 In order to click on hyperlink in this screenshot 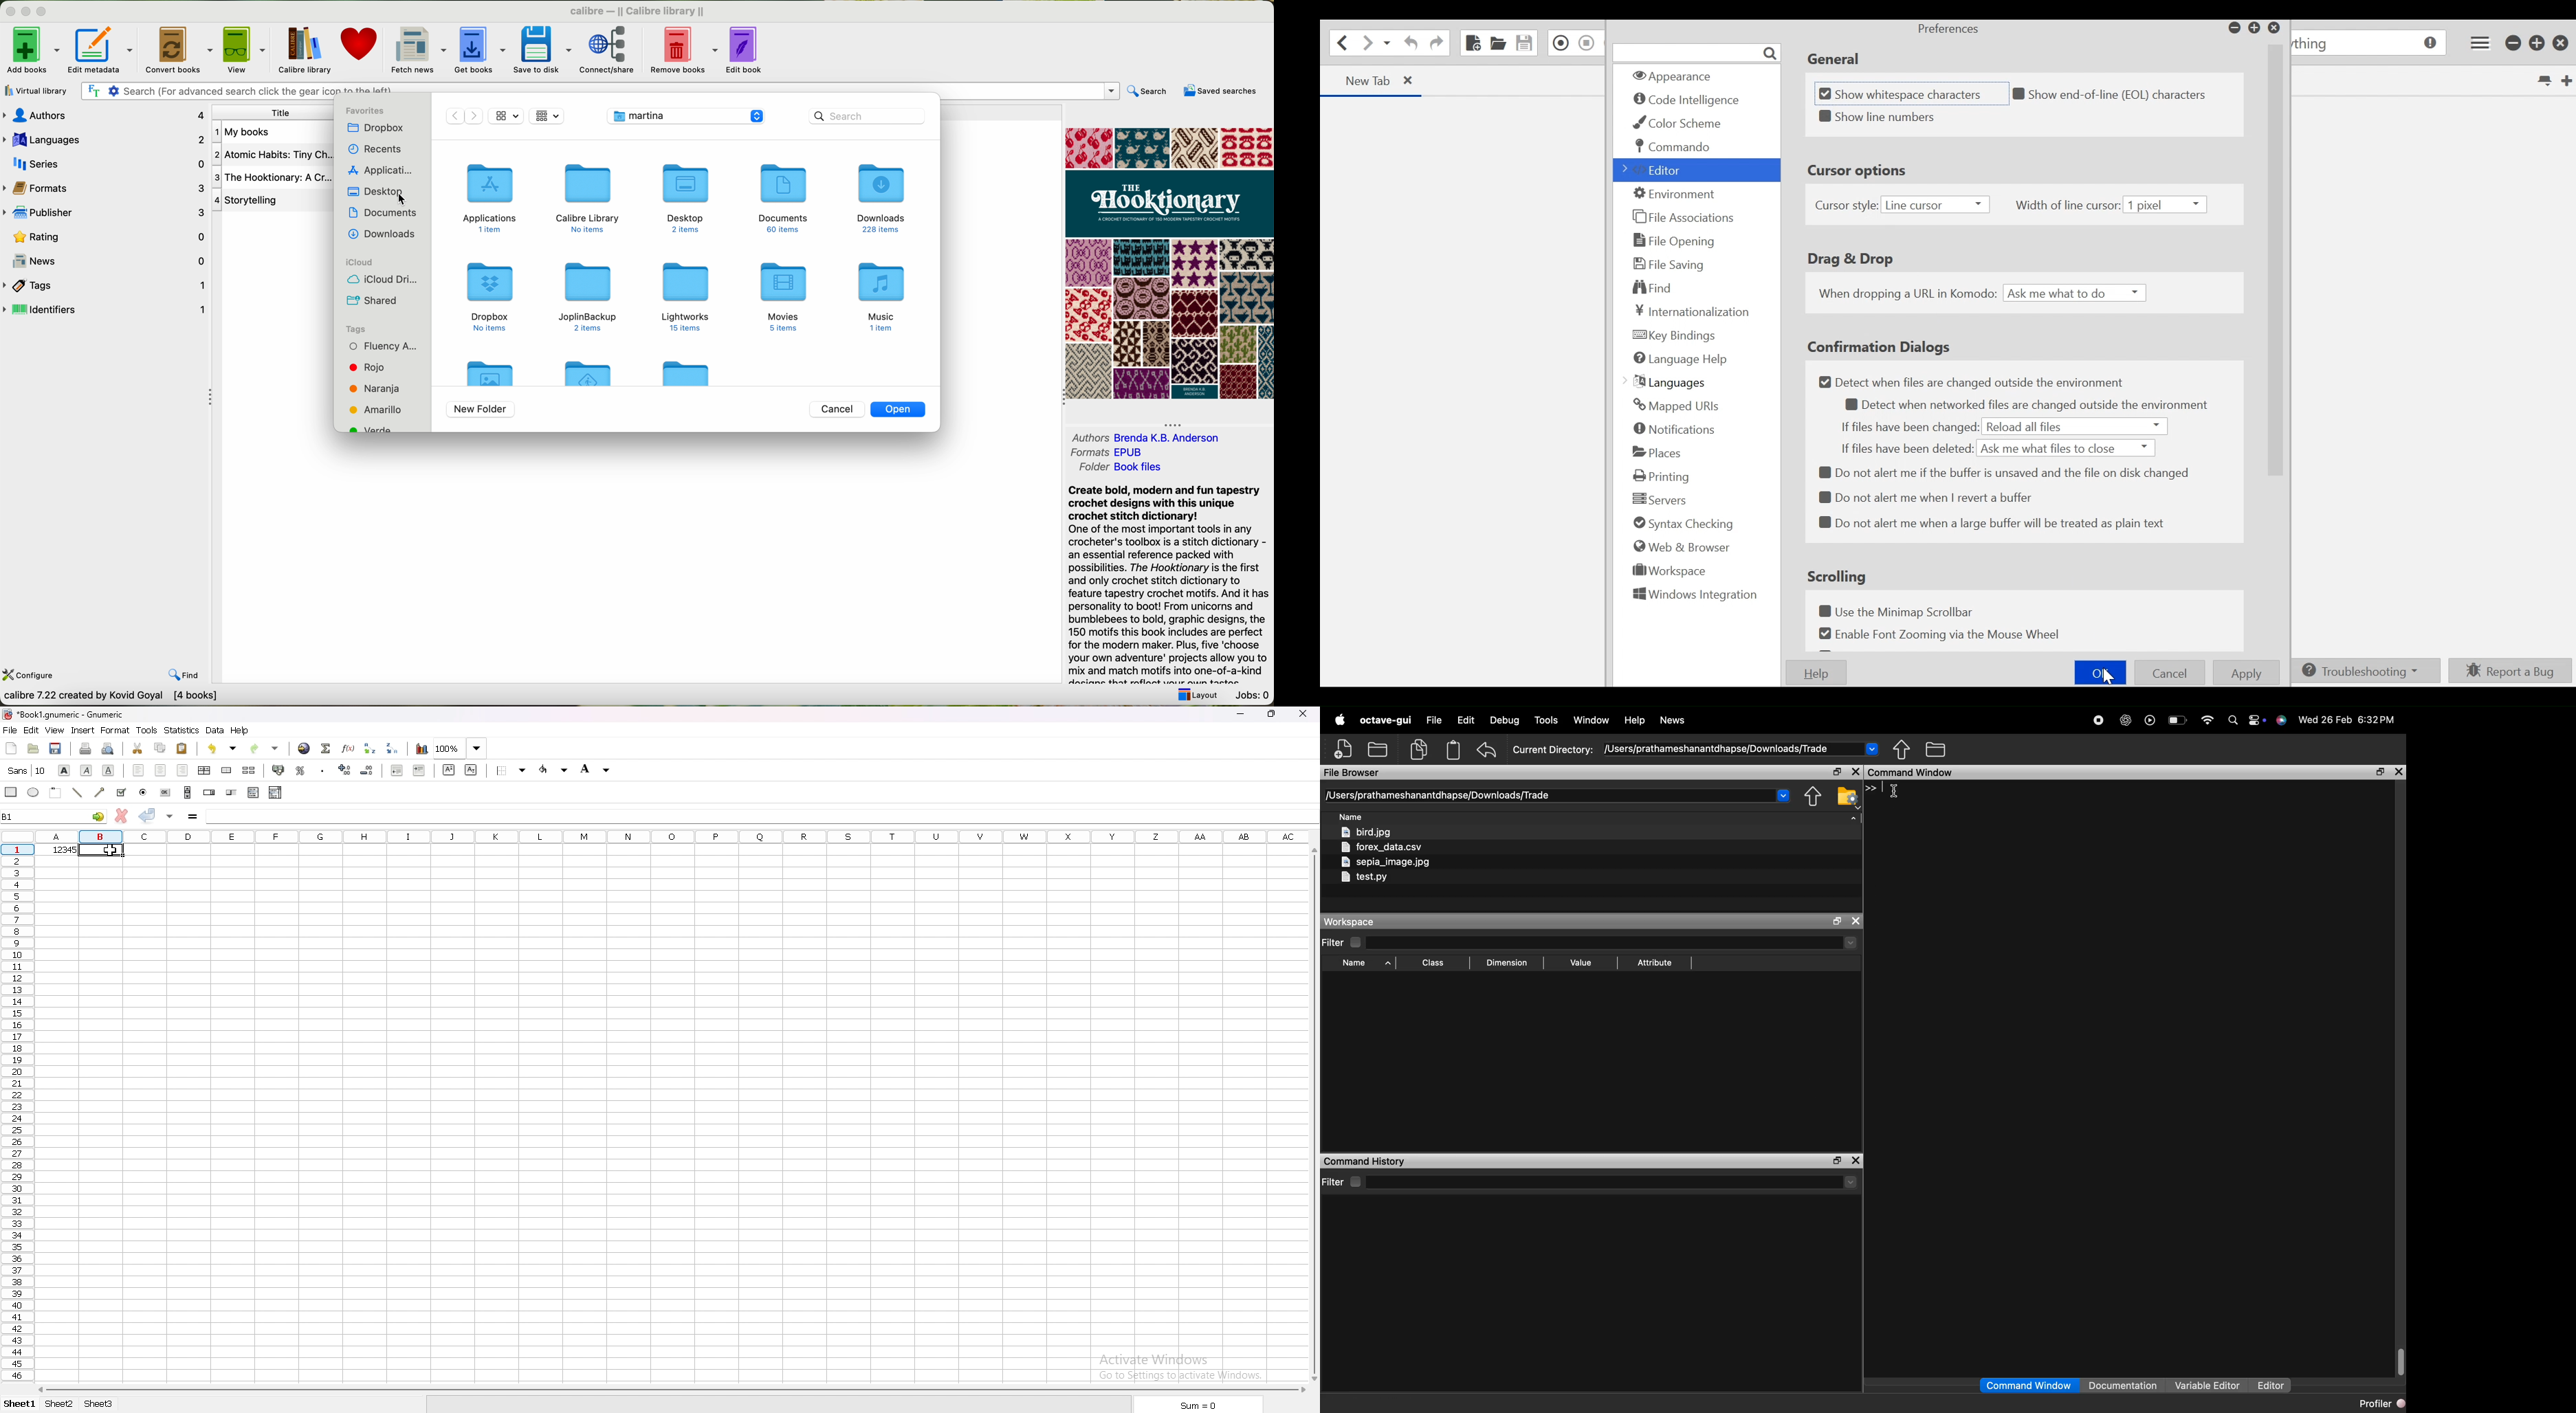, I will do `click(305, 748)`.